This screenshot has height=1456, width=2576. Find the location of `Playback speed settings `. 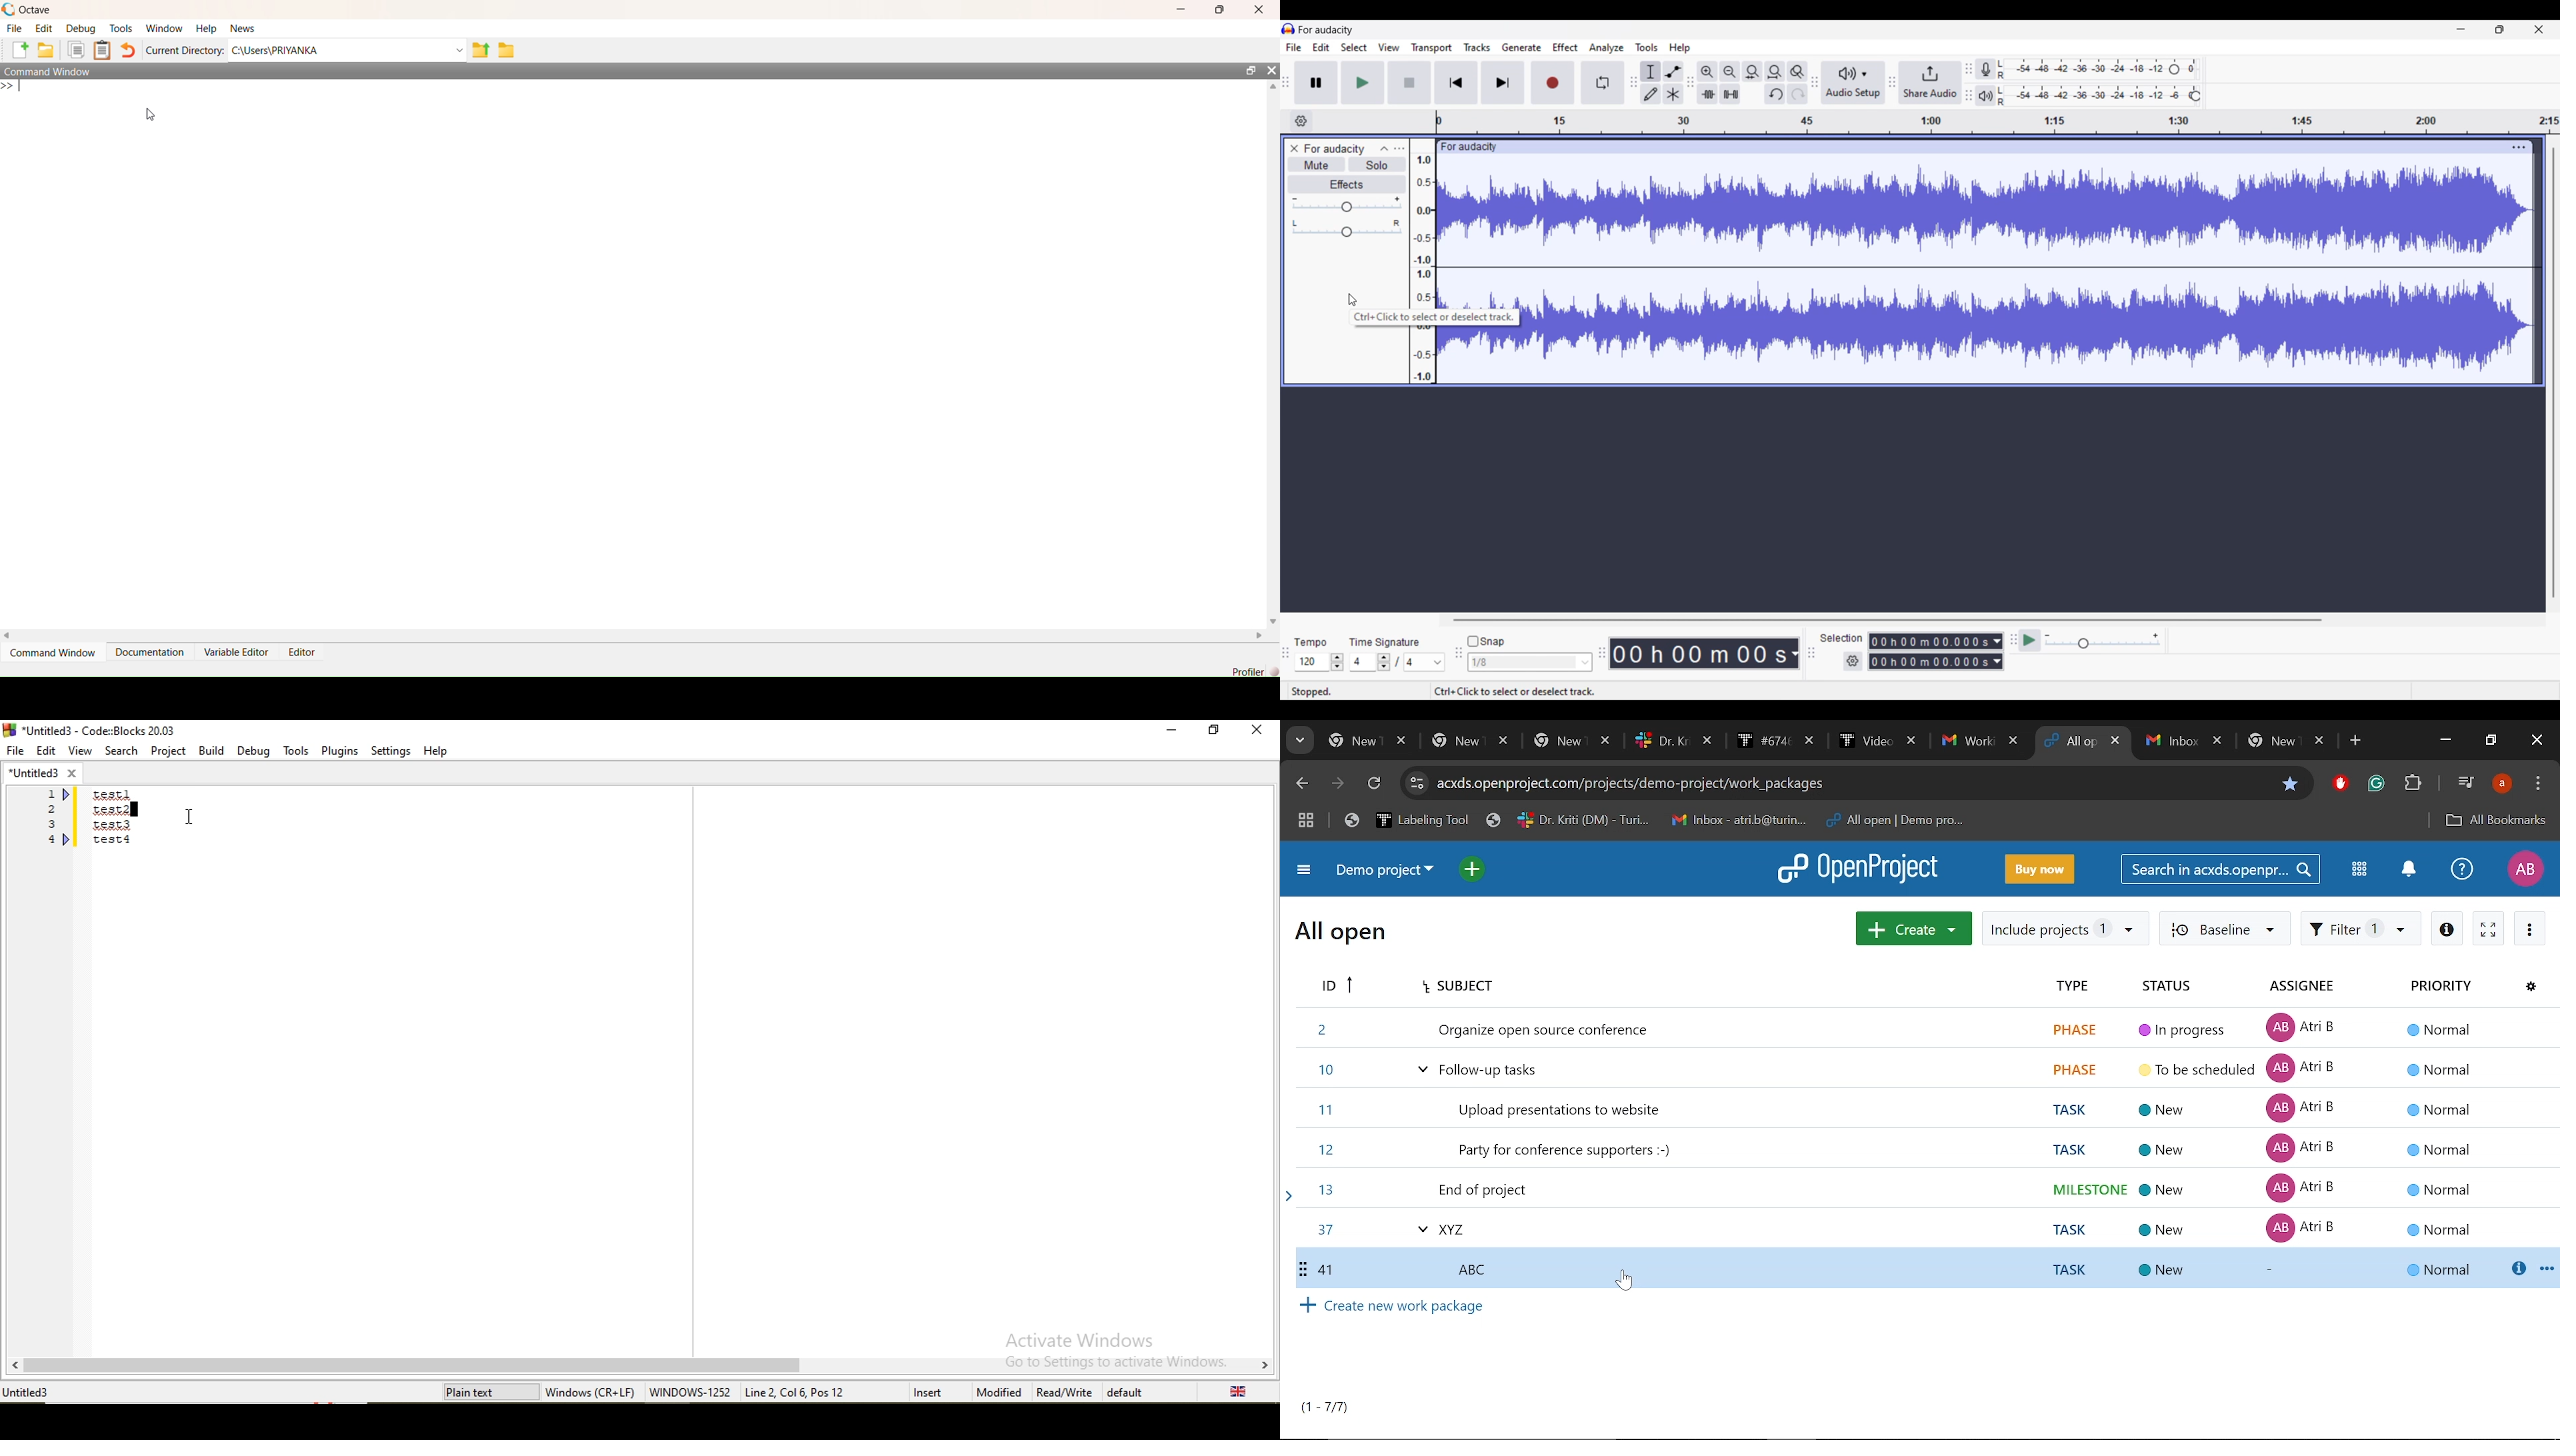

Playback speed settings  is located at coordinates (2091, 640).